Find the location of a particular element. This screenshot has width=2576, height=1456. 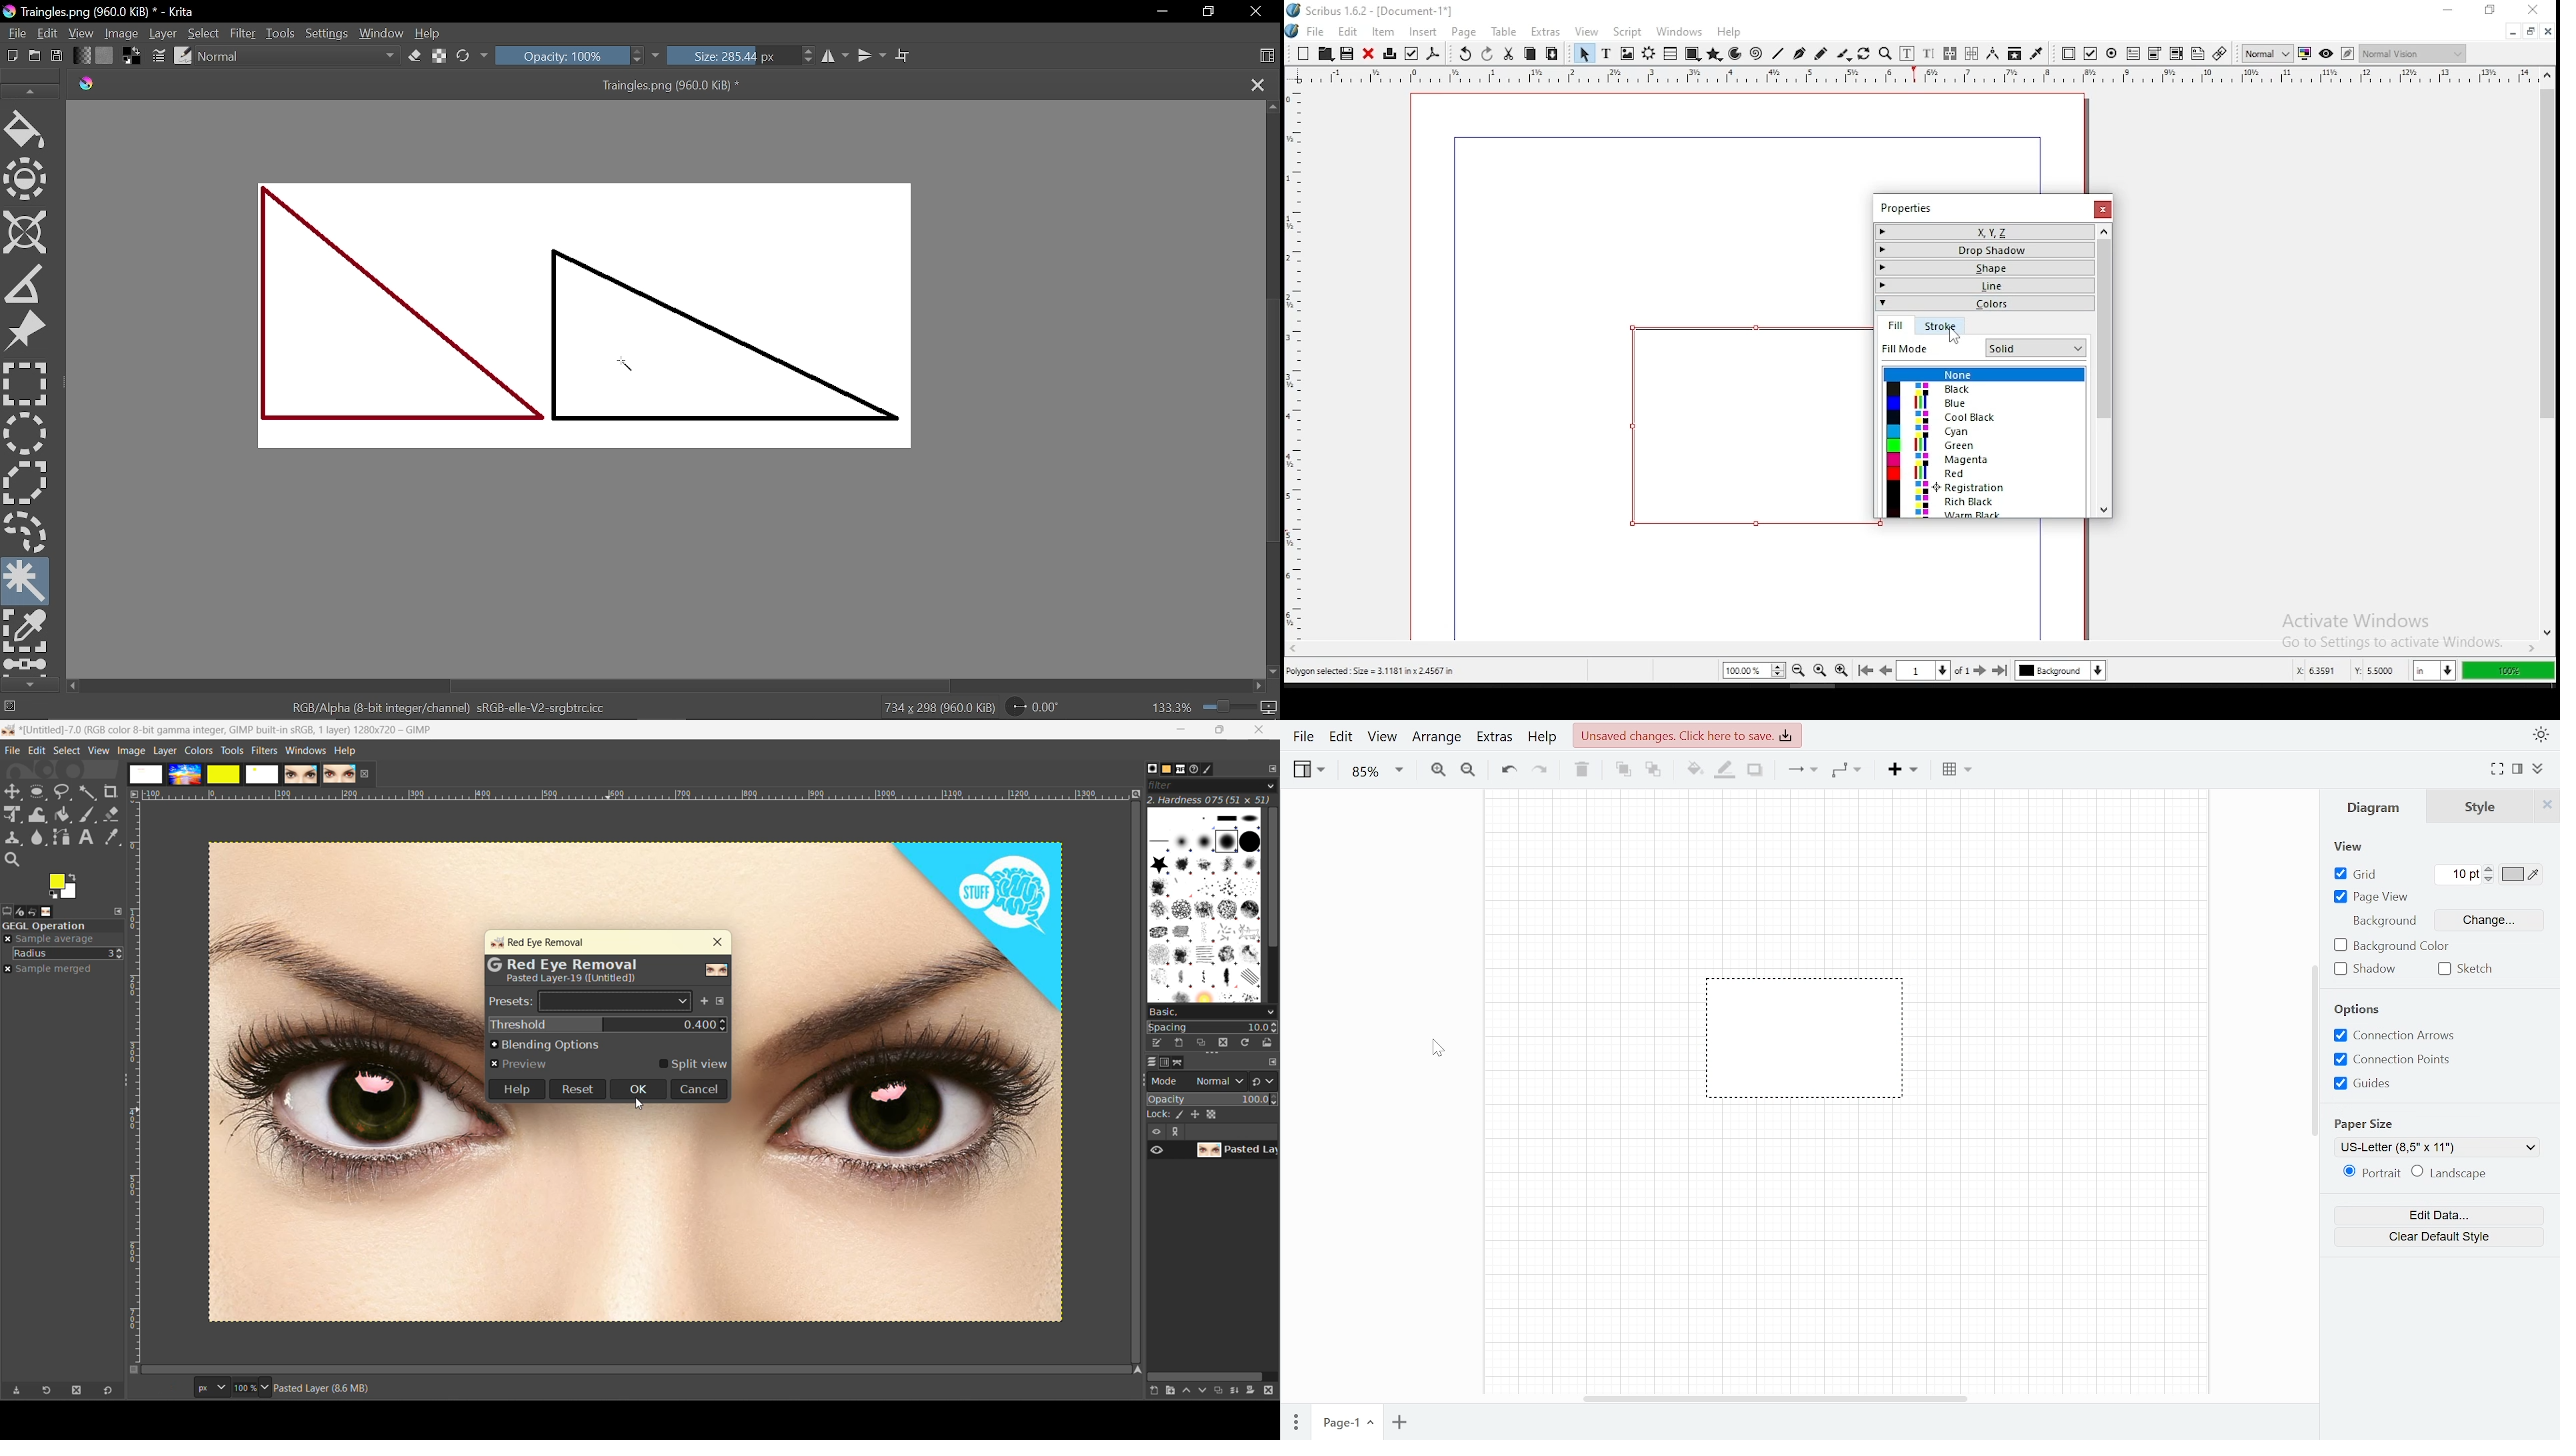

go to next page is located at coordinates (1982, 671).